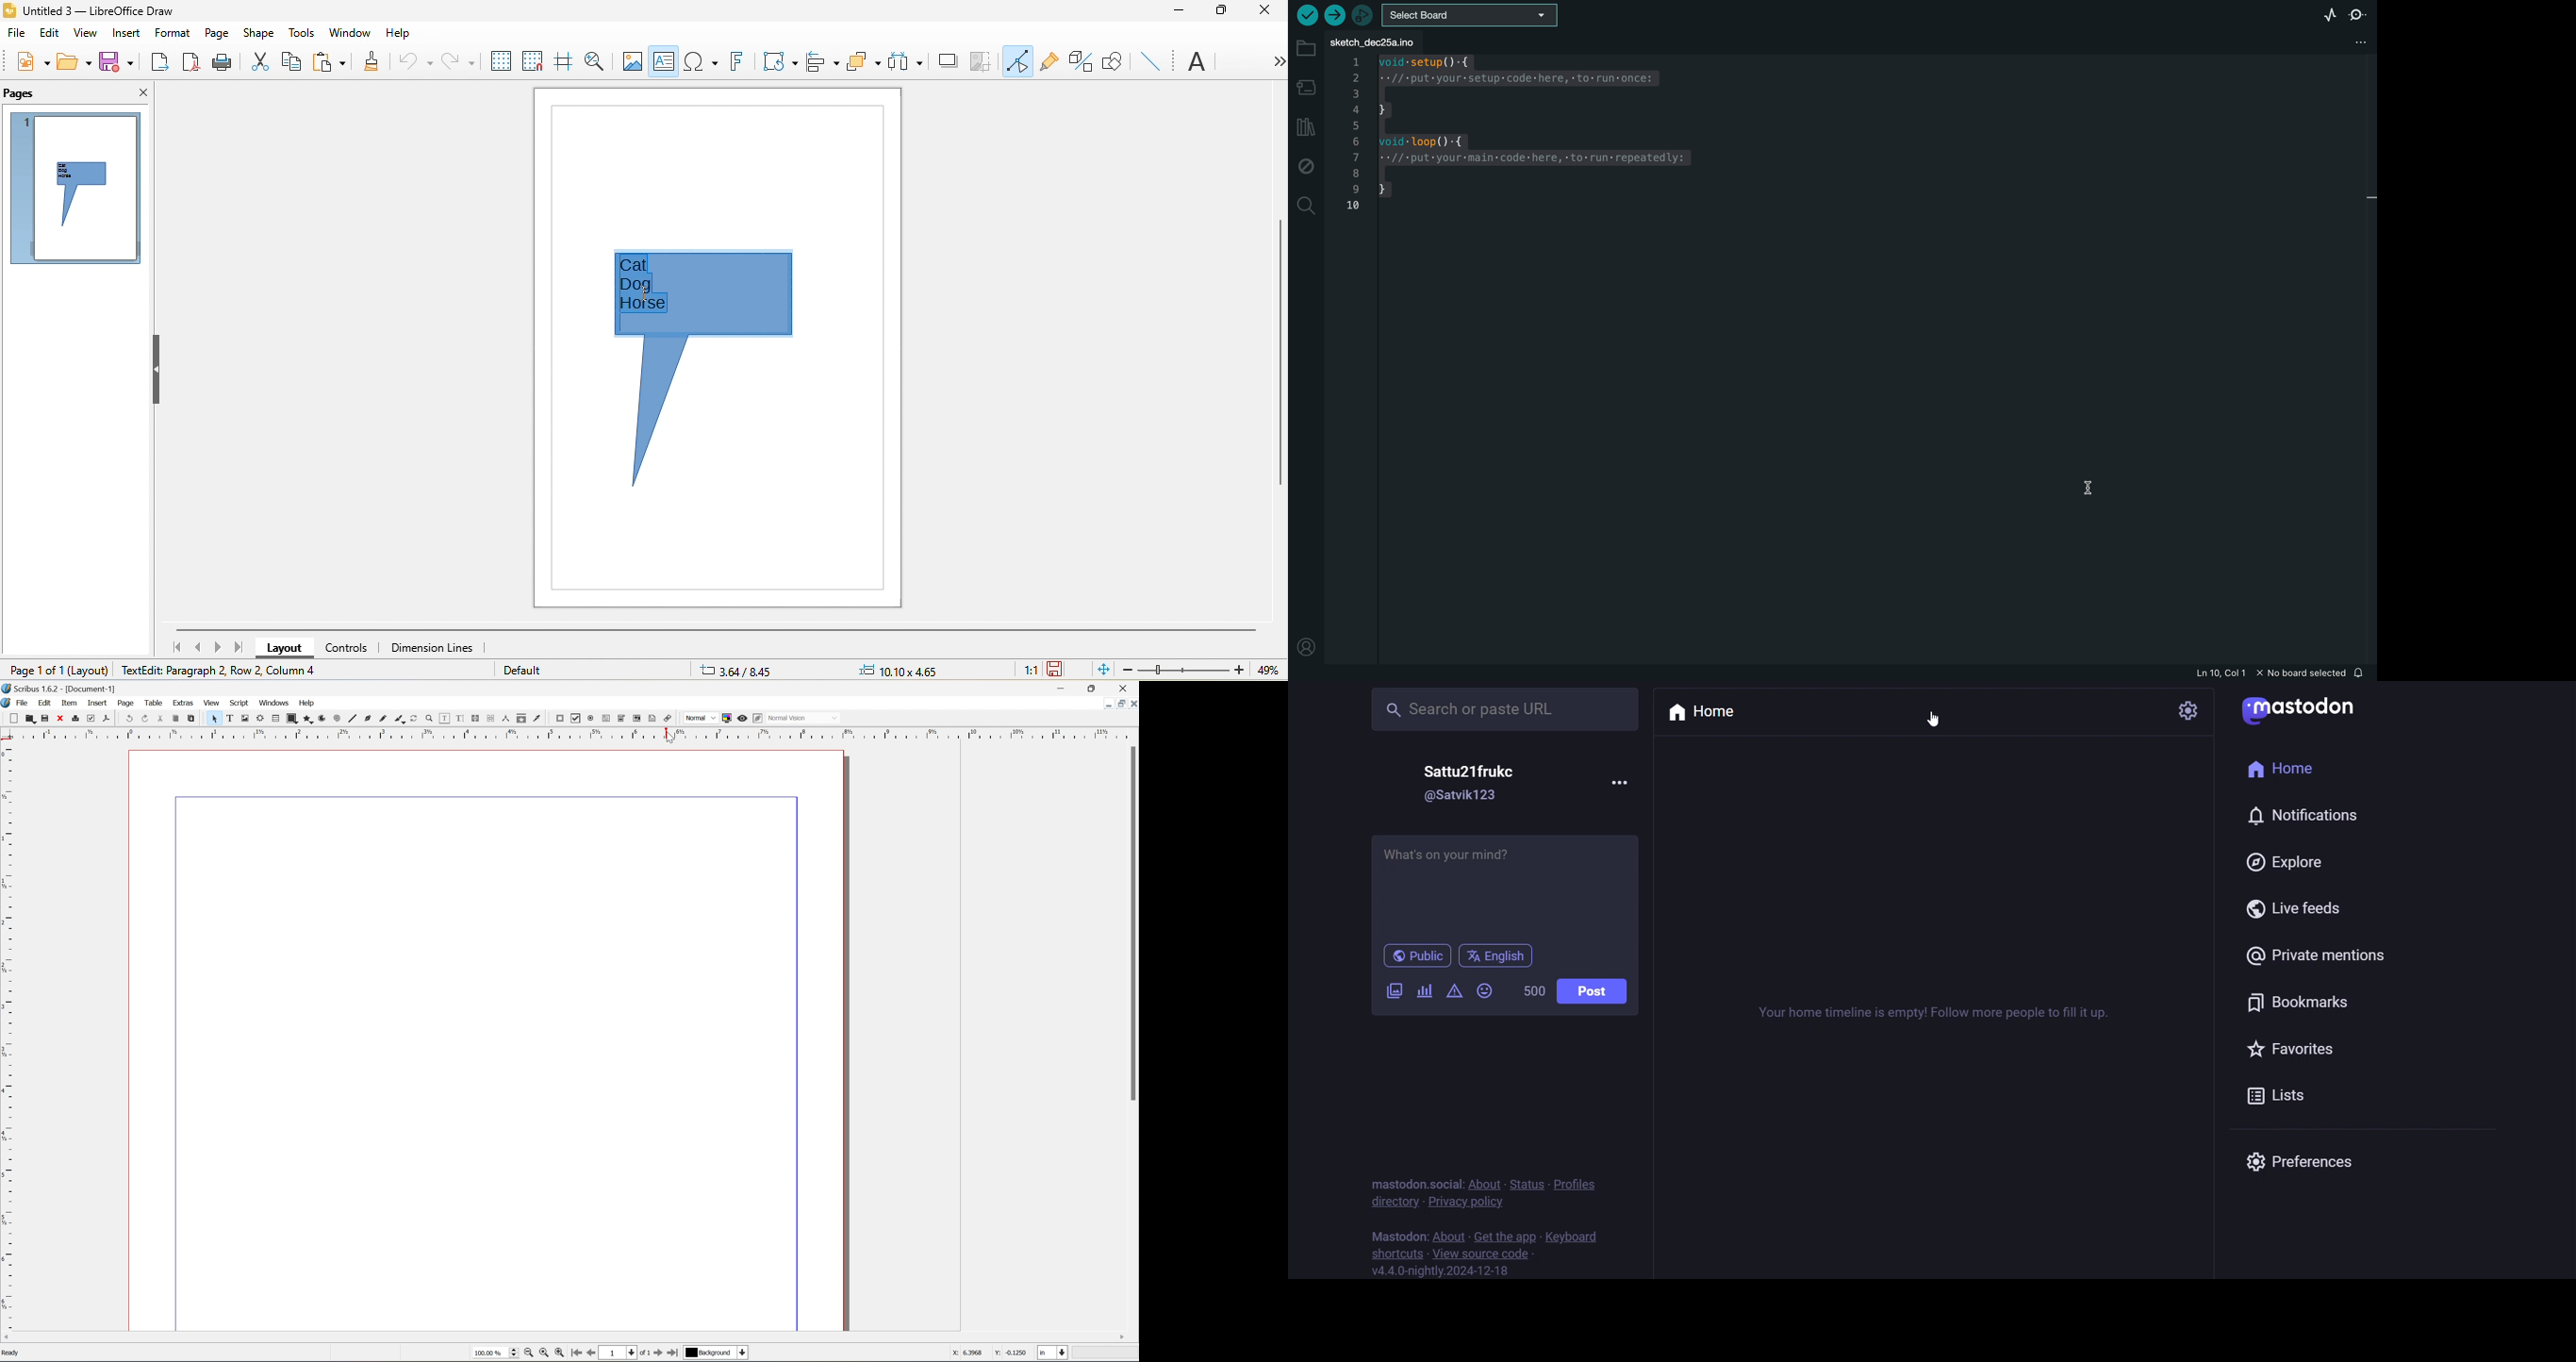  Describe the element at coordinates (461, 719) in the screenshot. I see `edit text with story editor` at that location.